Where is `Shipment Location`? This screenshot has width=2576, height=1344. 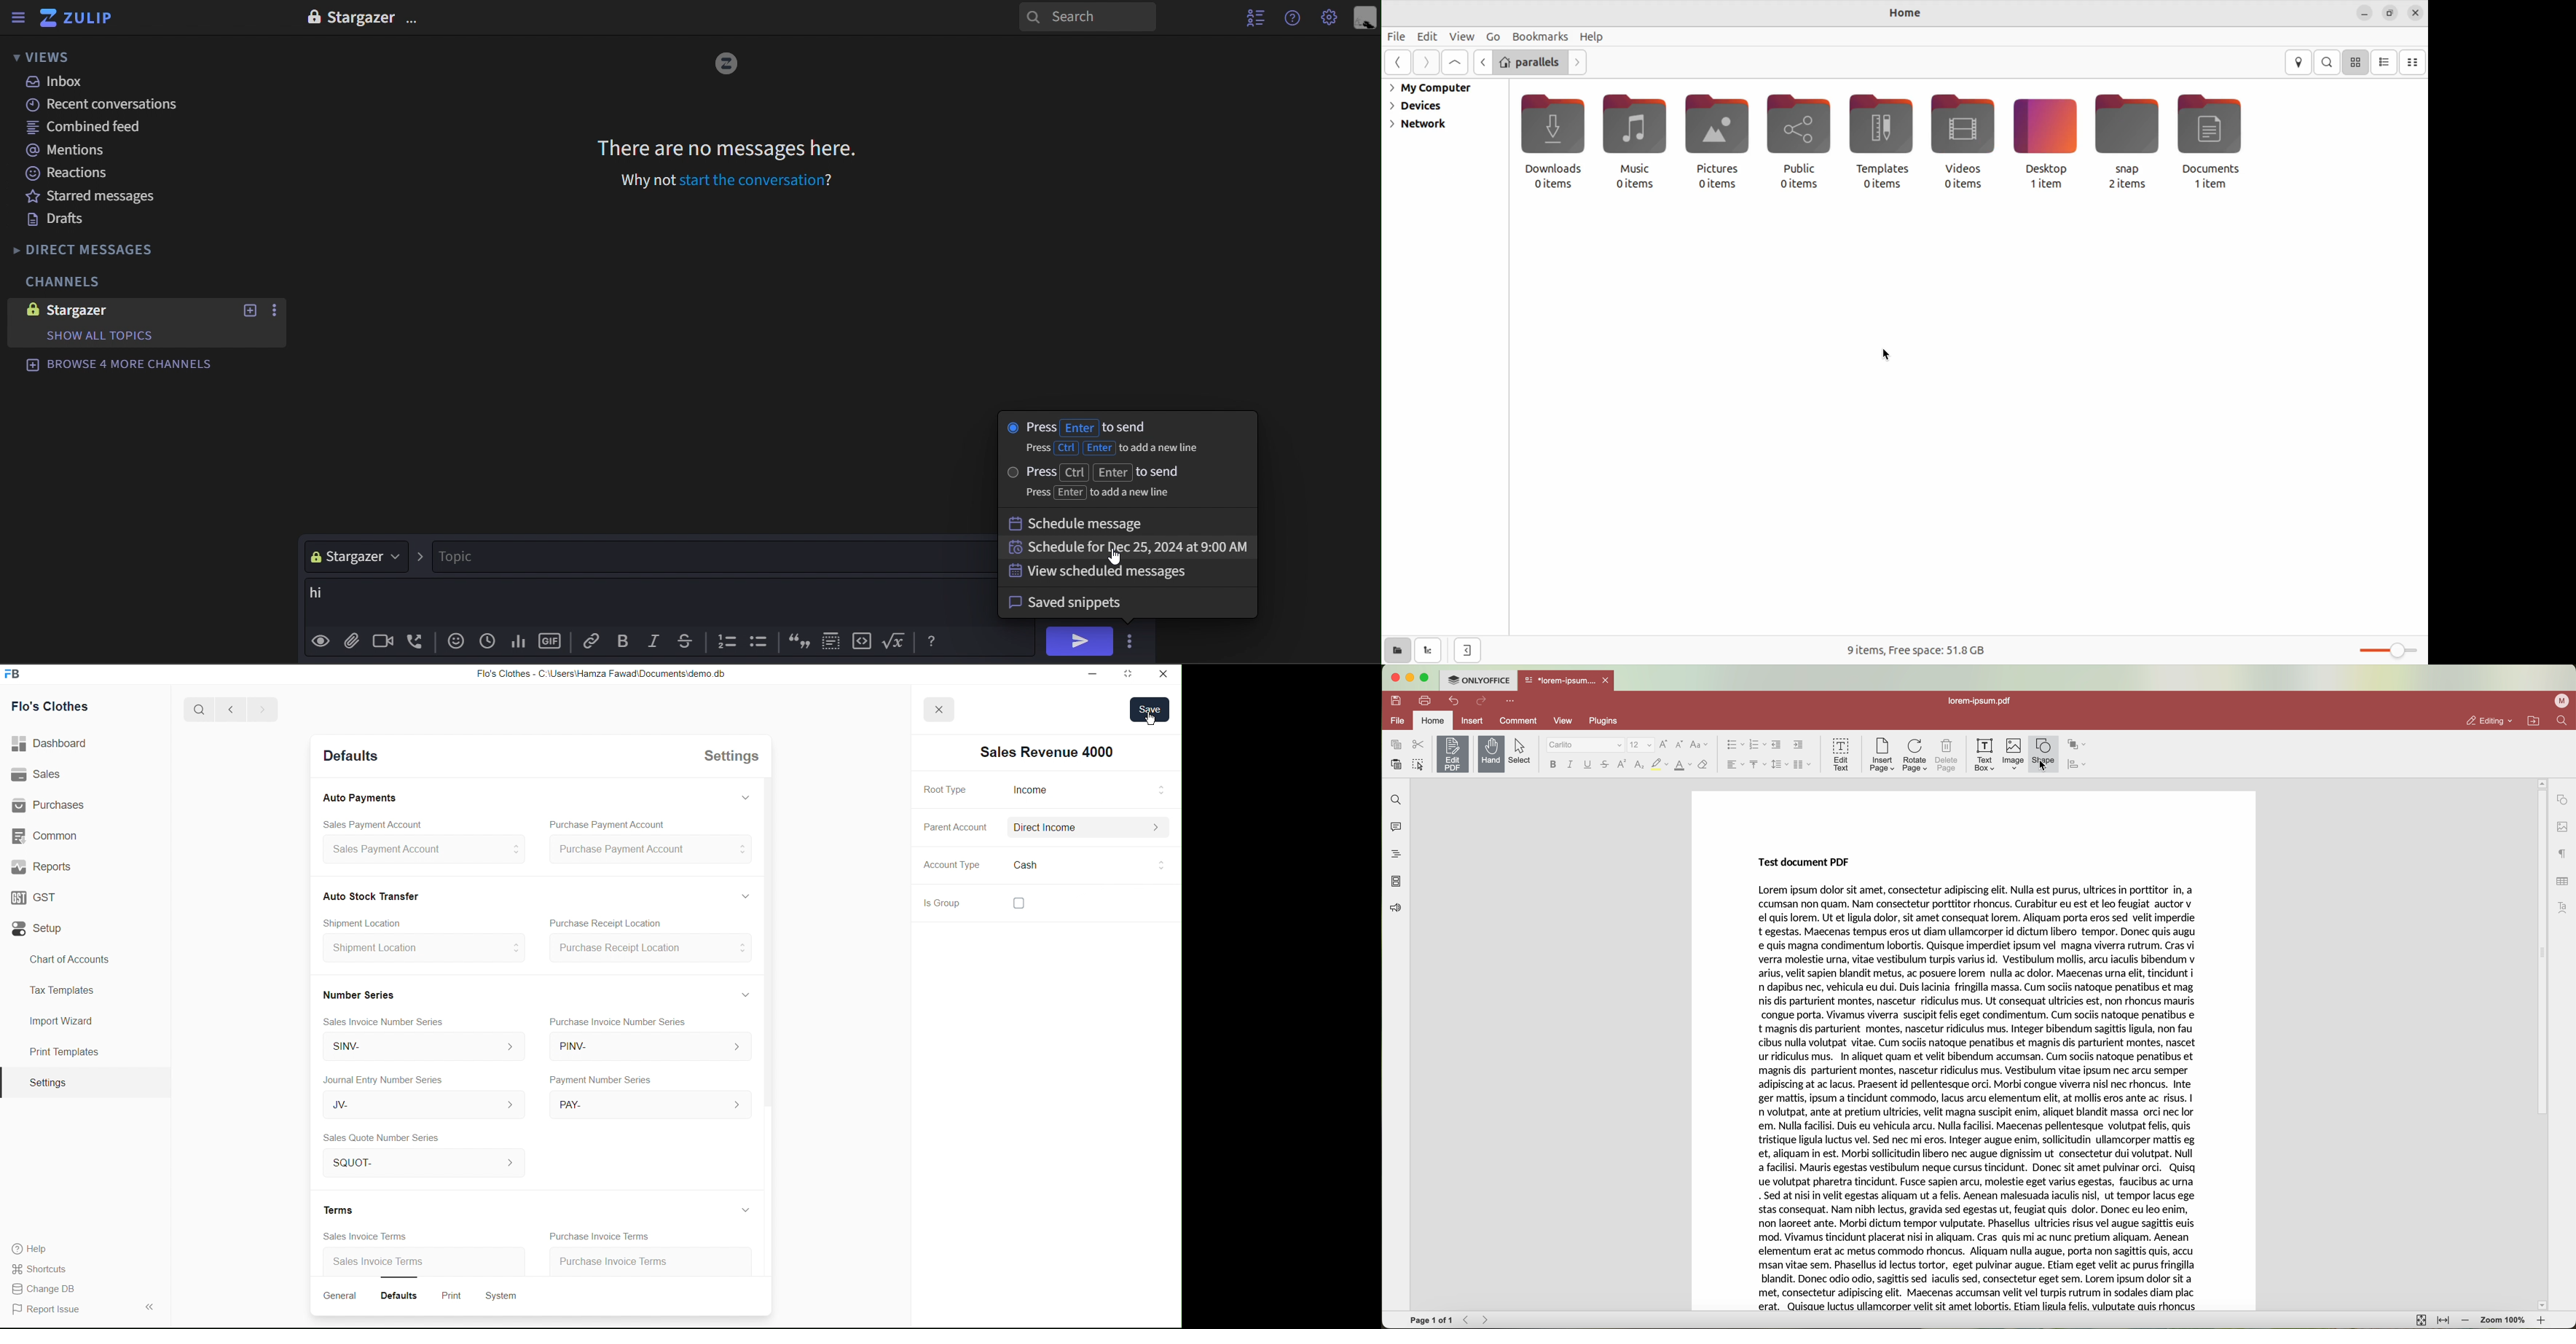
Shipment Location is located at coordinates (423, 952).